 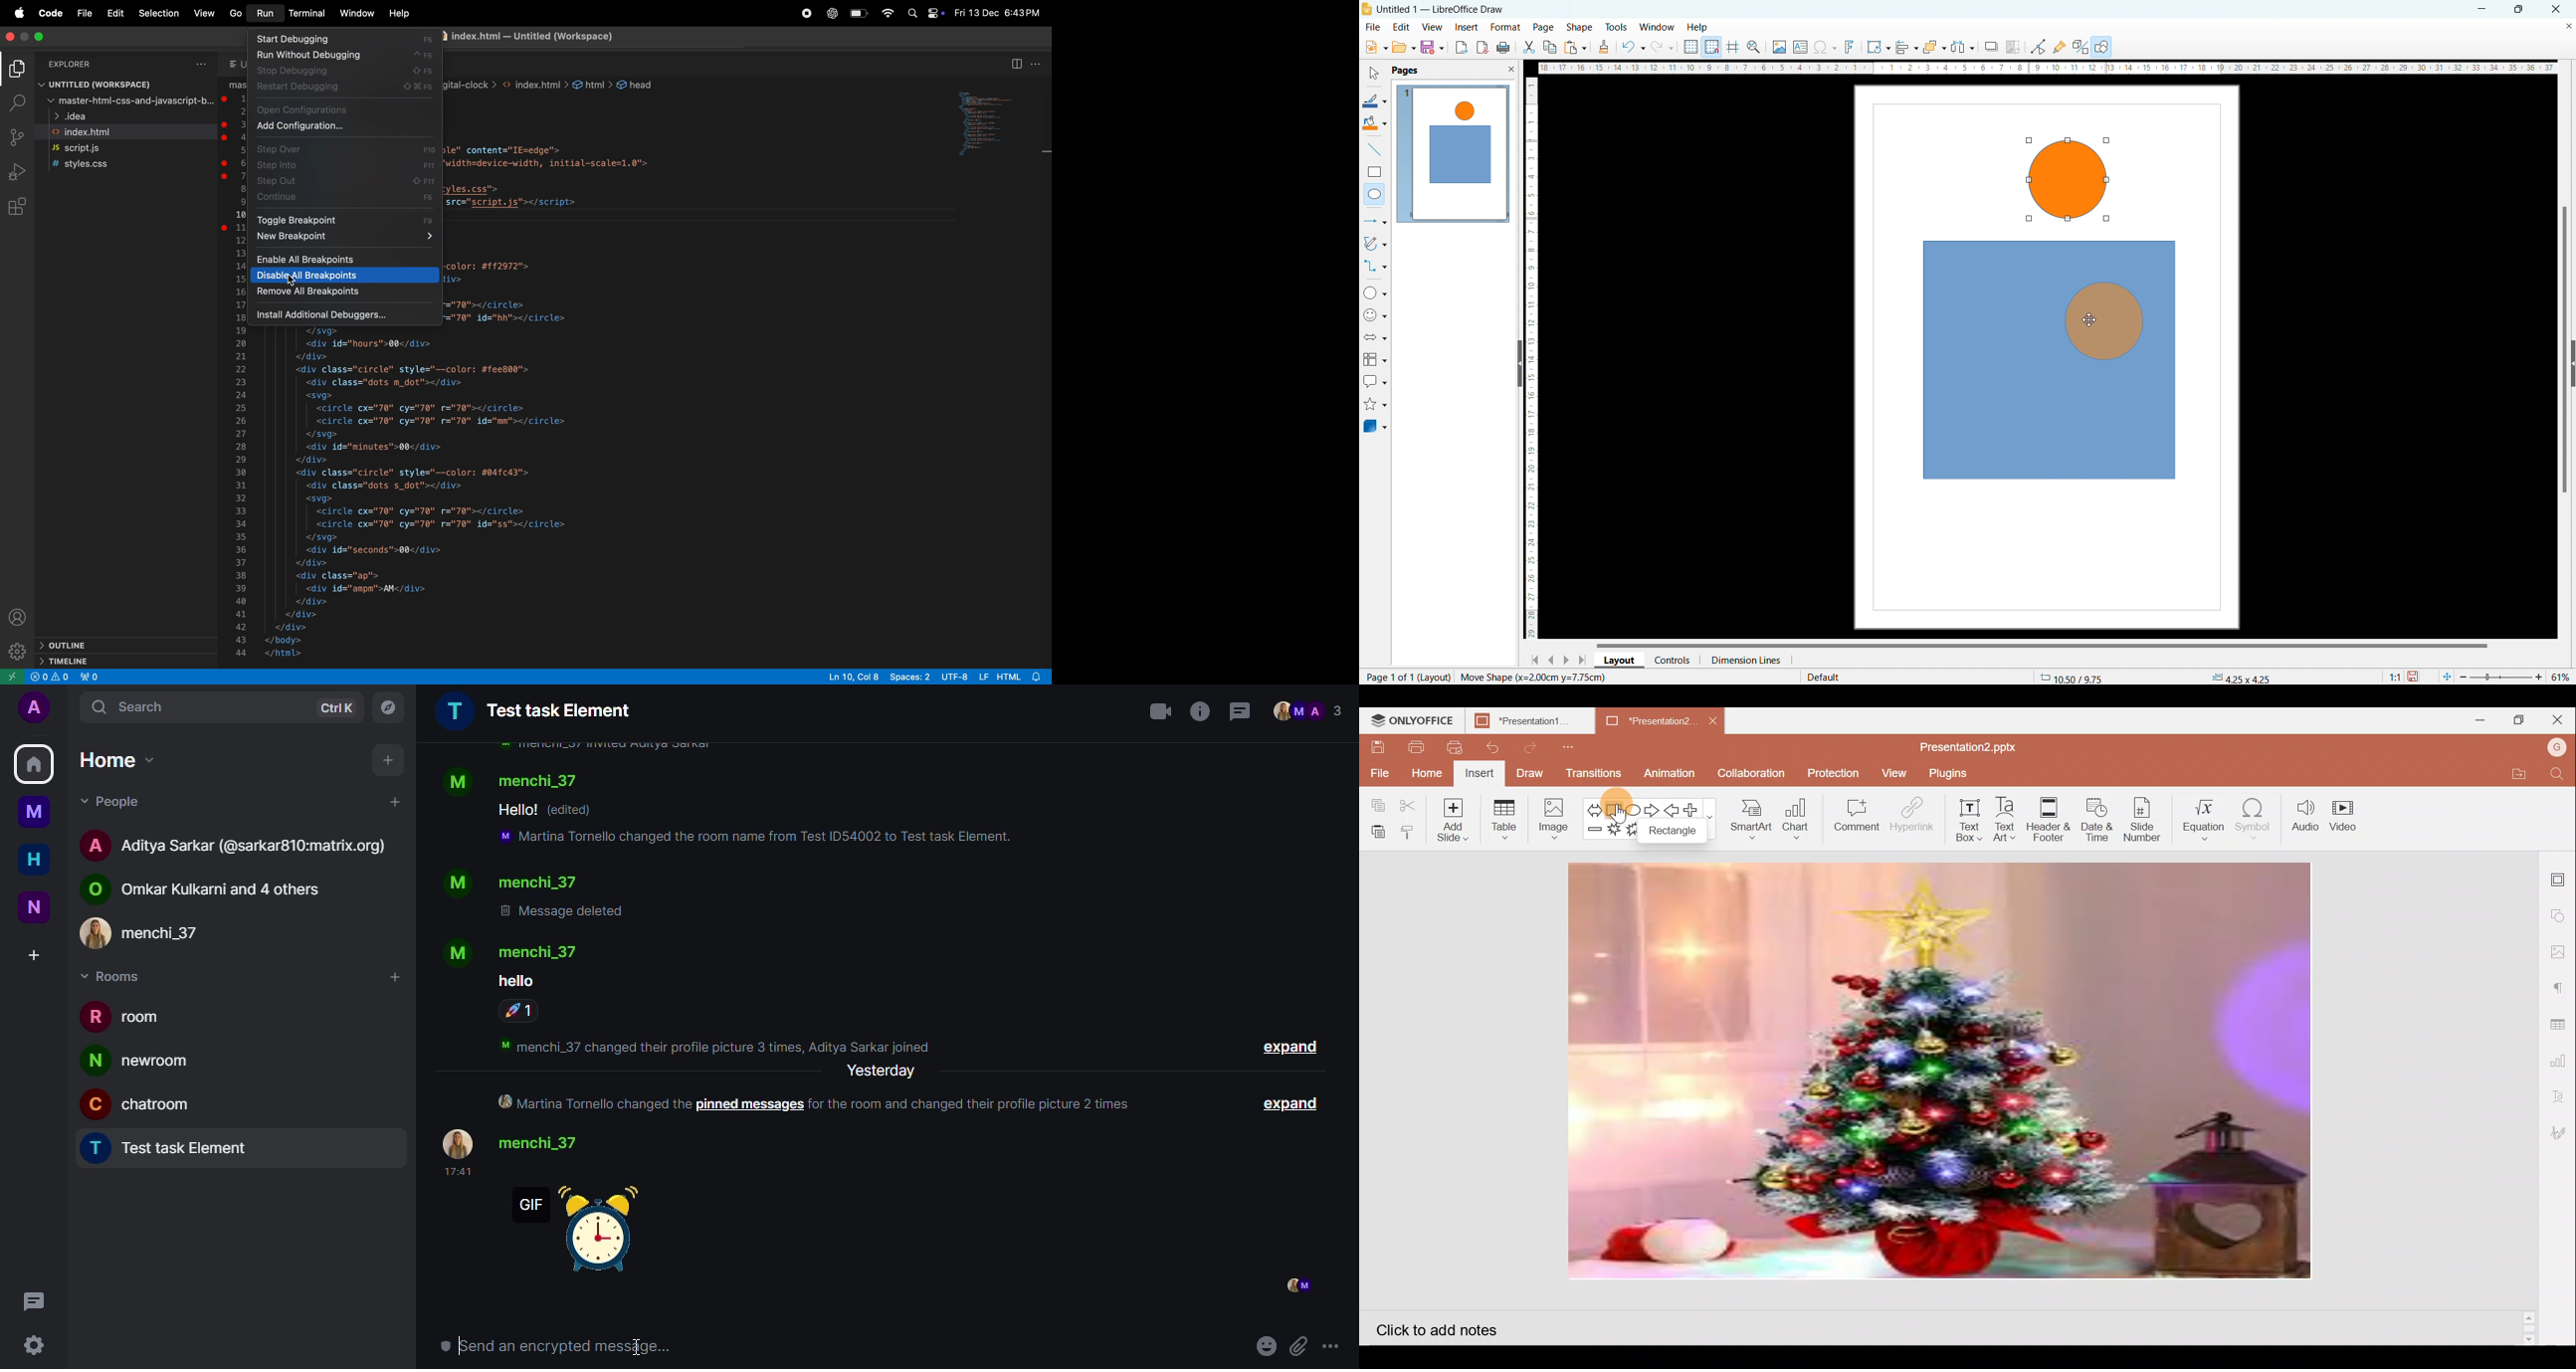 I want to click on attach, so click(x=1301, y=1341).